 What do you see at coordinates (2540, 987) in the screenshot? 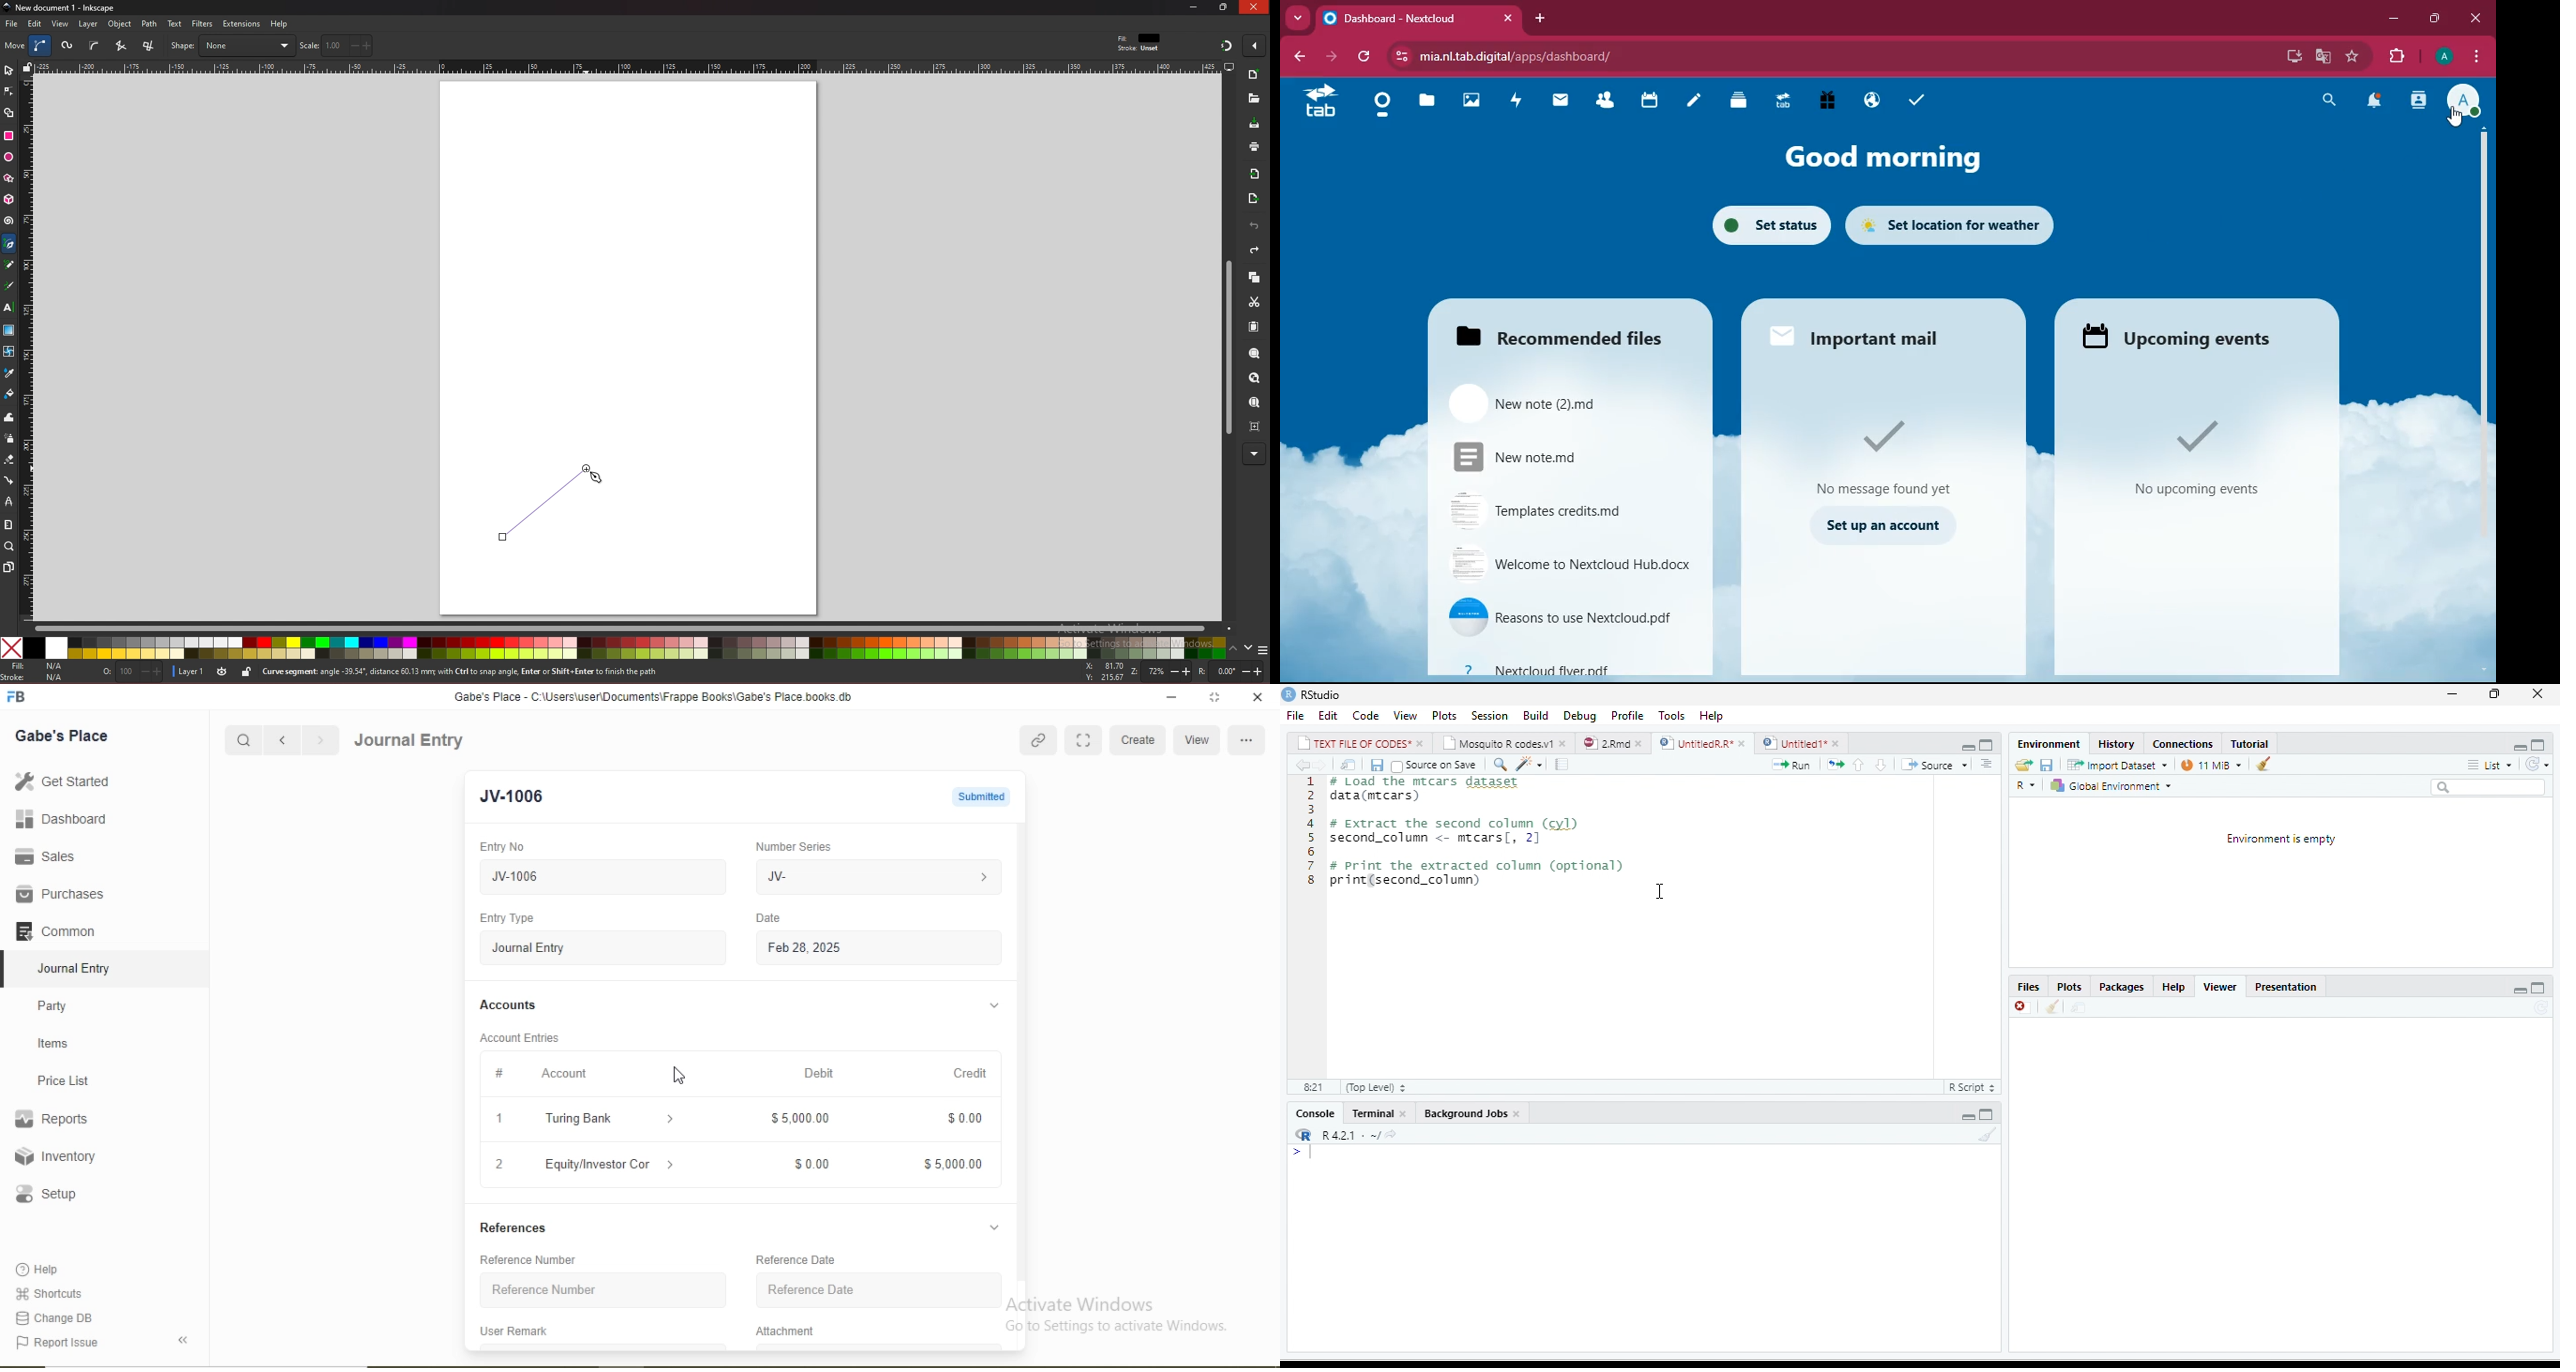
I see `maximize` at bounding box center [2540, 987].